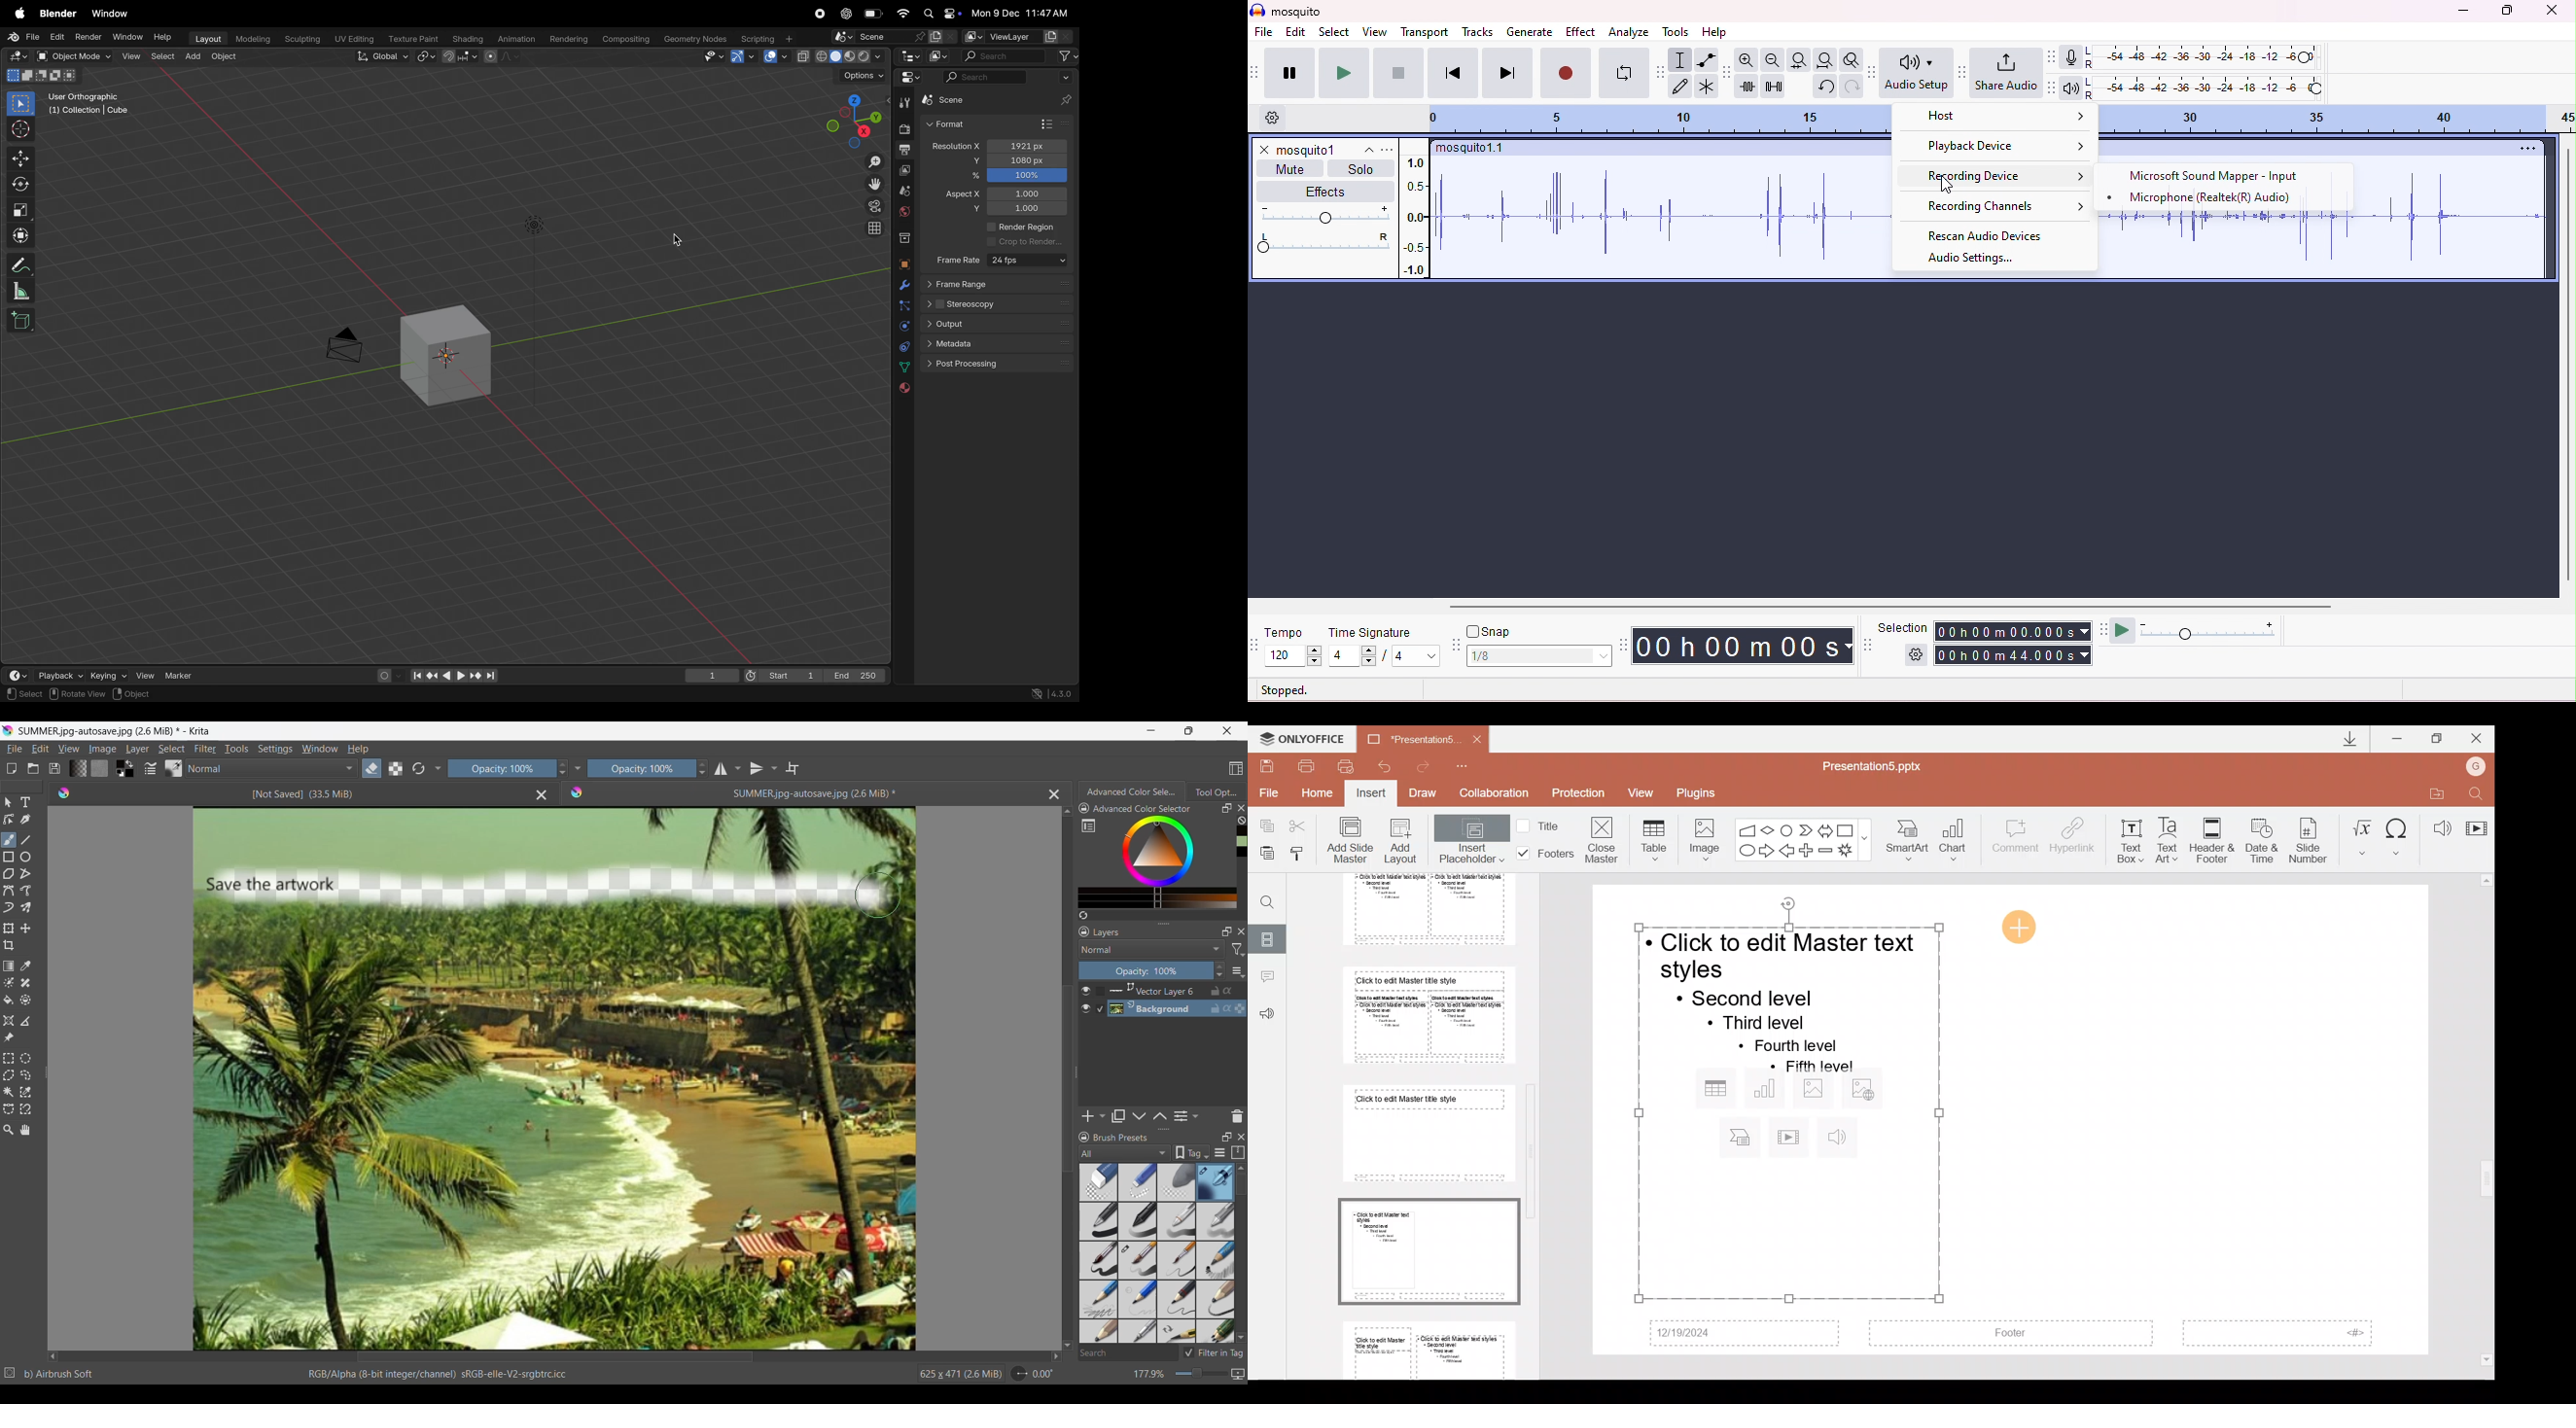 This screenshot has width=2576, height=1428. I want to click on Document name, so click(1403, 738).